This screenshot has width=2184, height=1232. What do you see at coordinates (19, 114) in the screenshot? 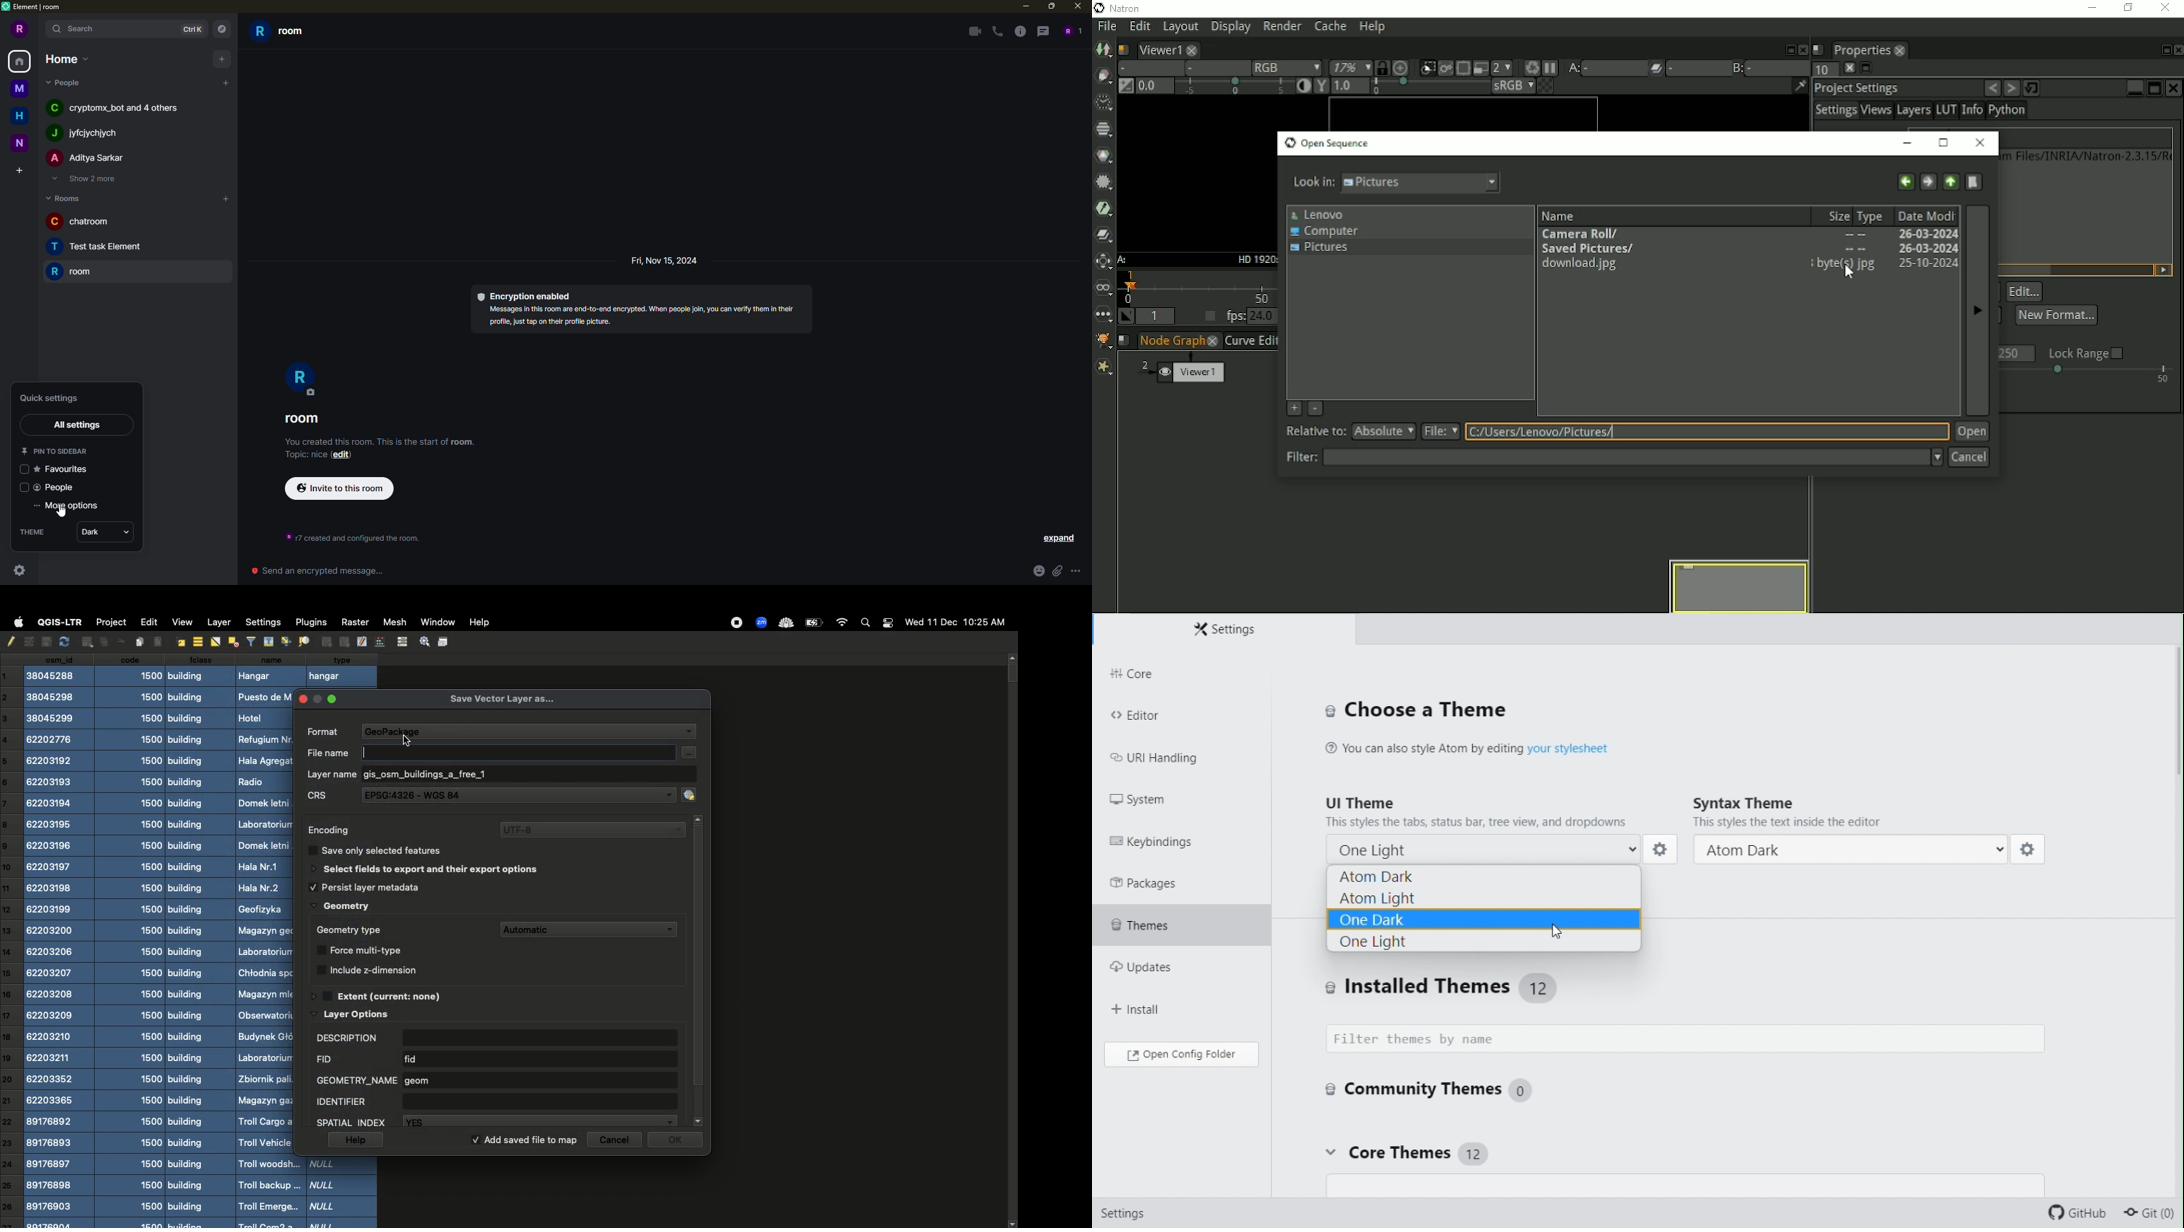
I see `h` at bounding box center [19, 114].